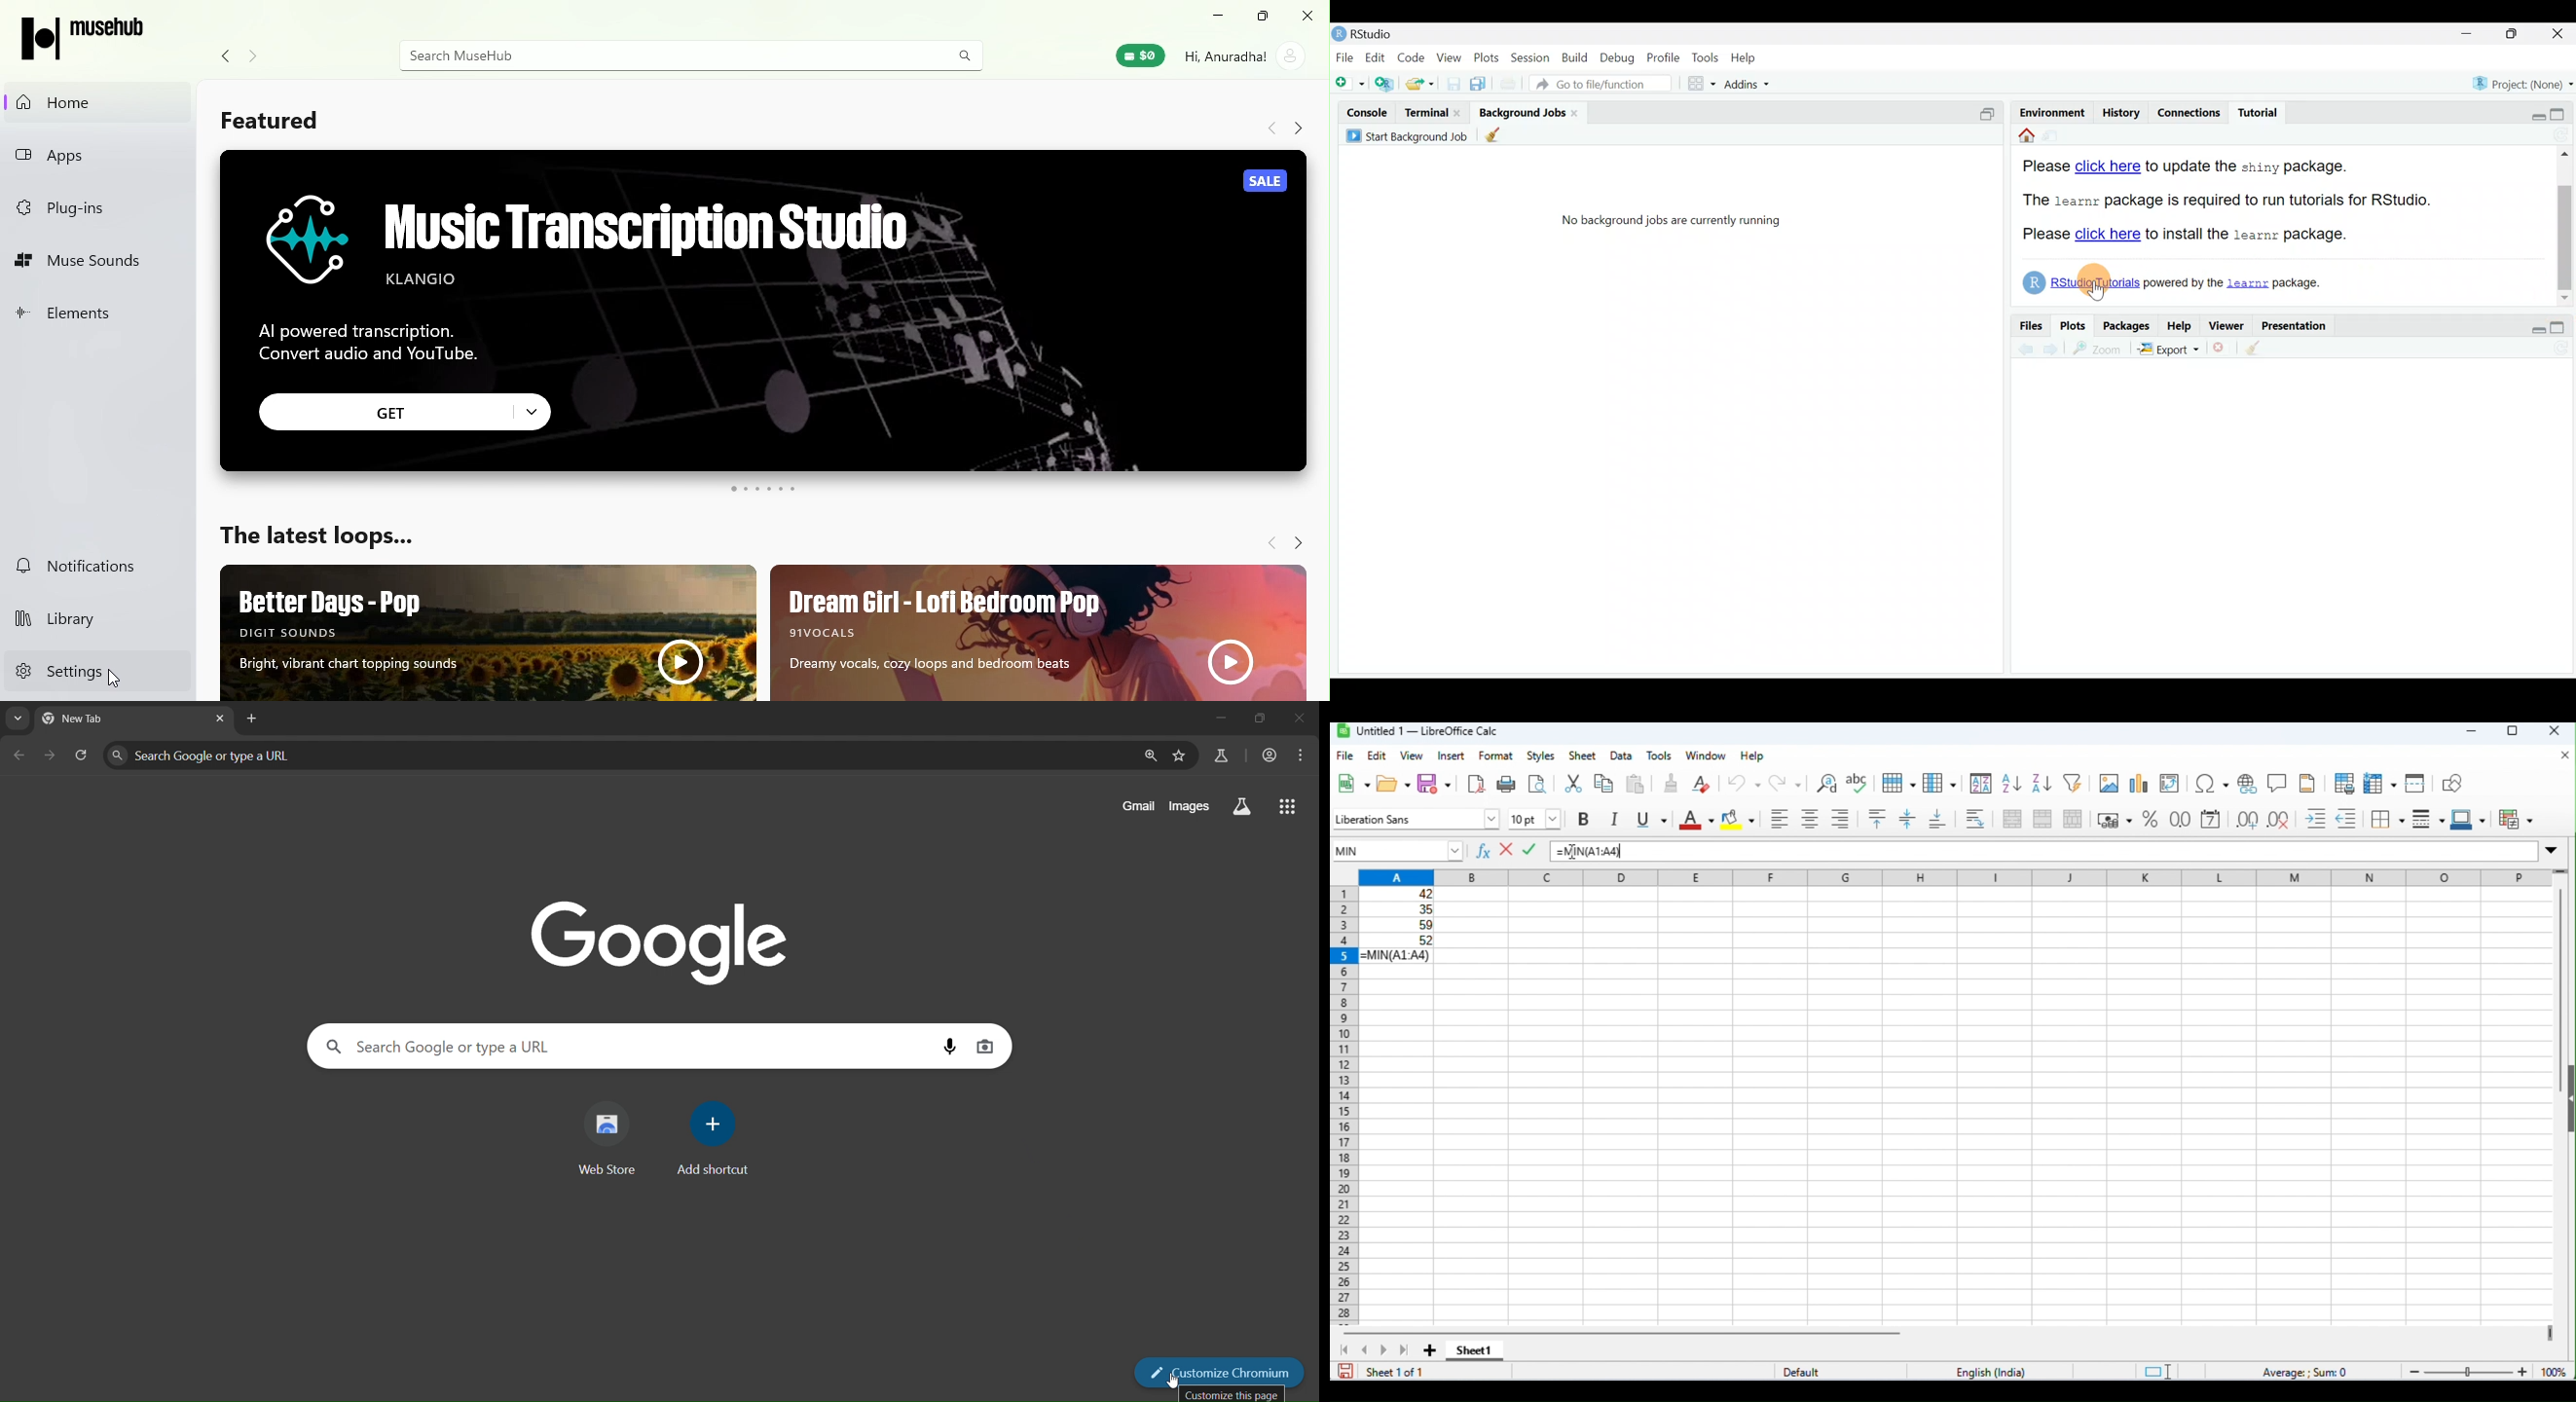 This screenshot has height=1428, width=2576. What do you see at coordinates (2468, 820) in the screenshot?
I see `border color` at bounding box center [2468, 820].